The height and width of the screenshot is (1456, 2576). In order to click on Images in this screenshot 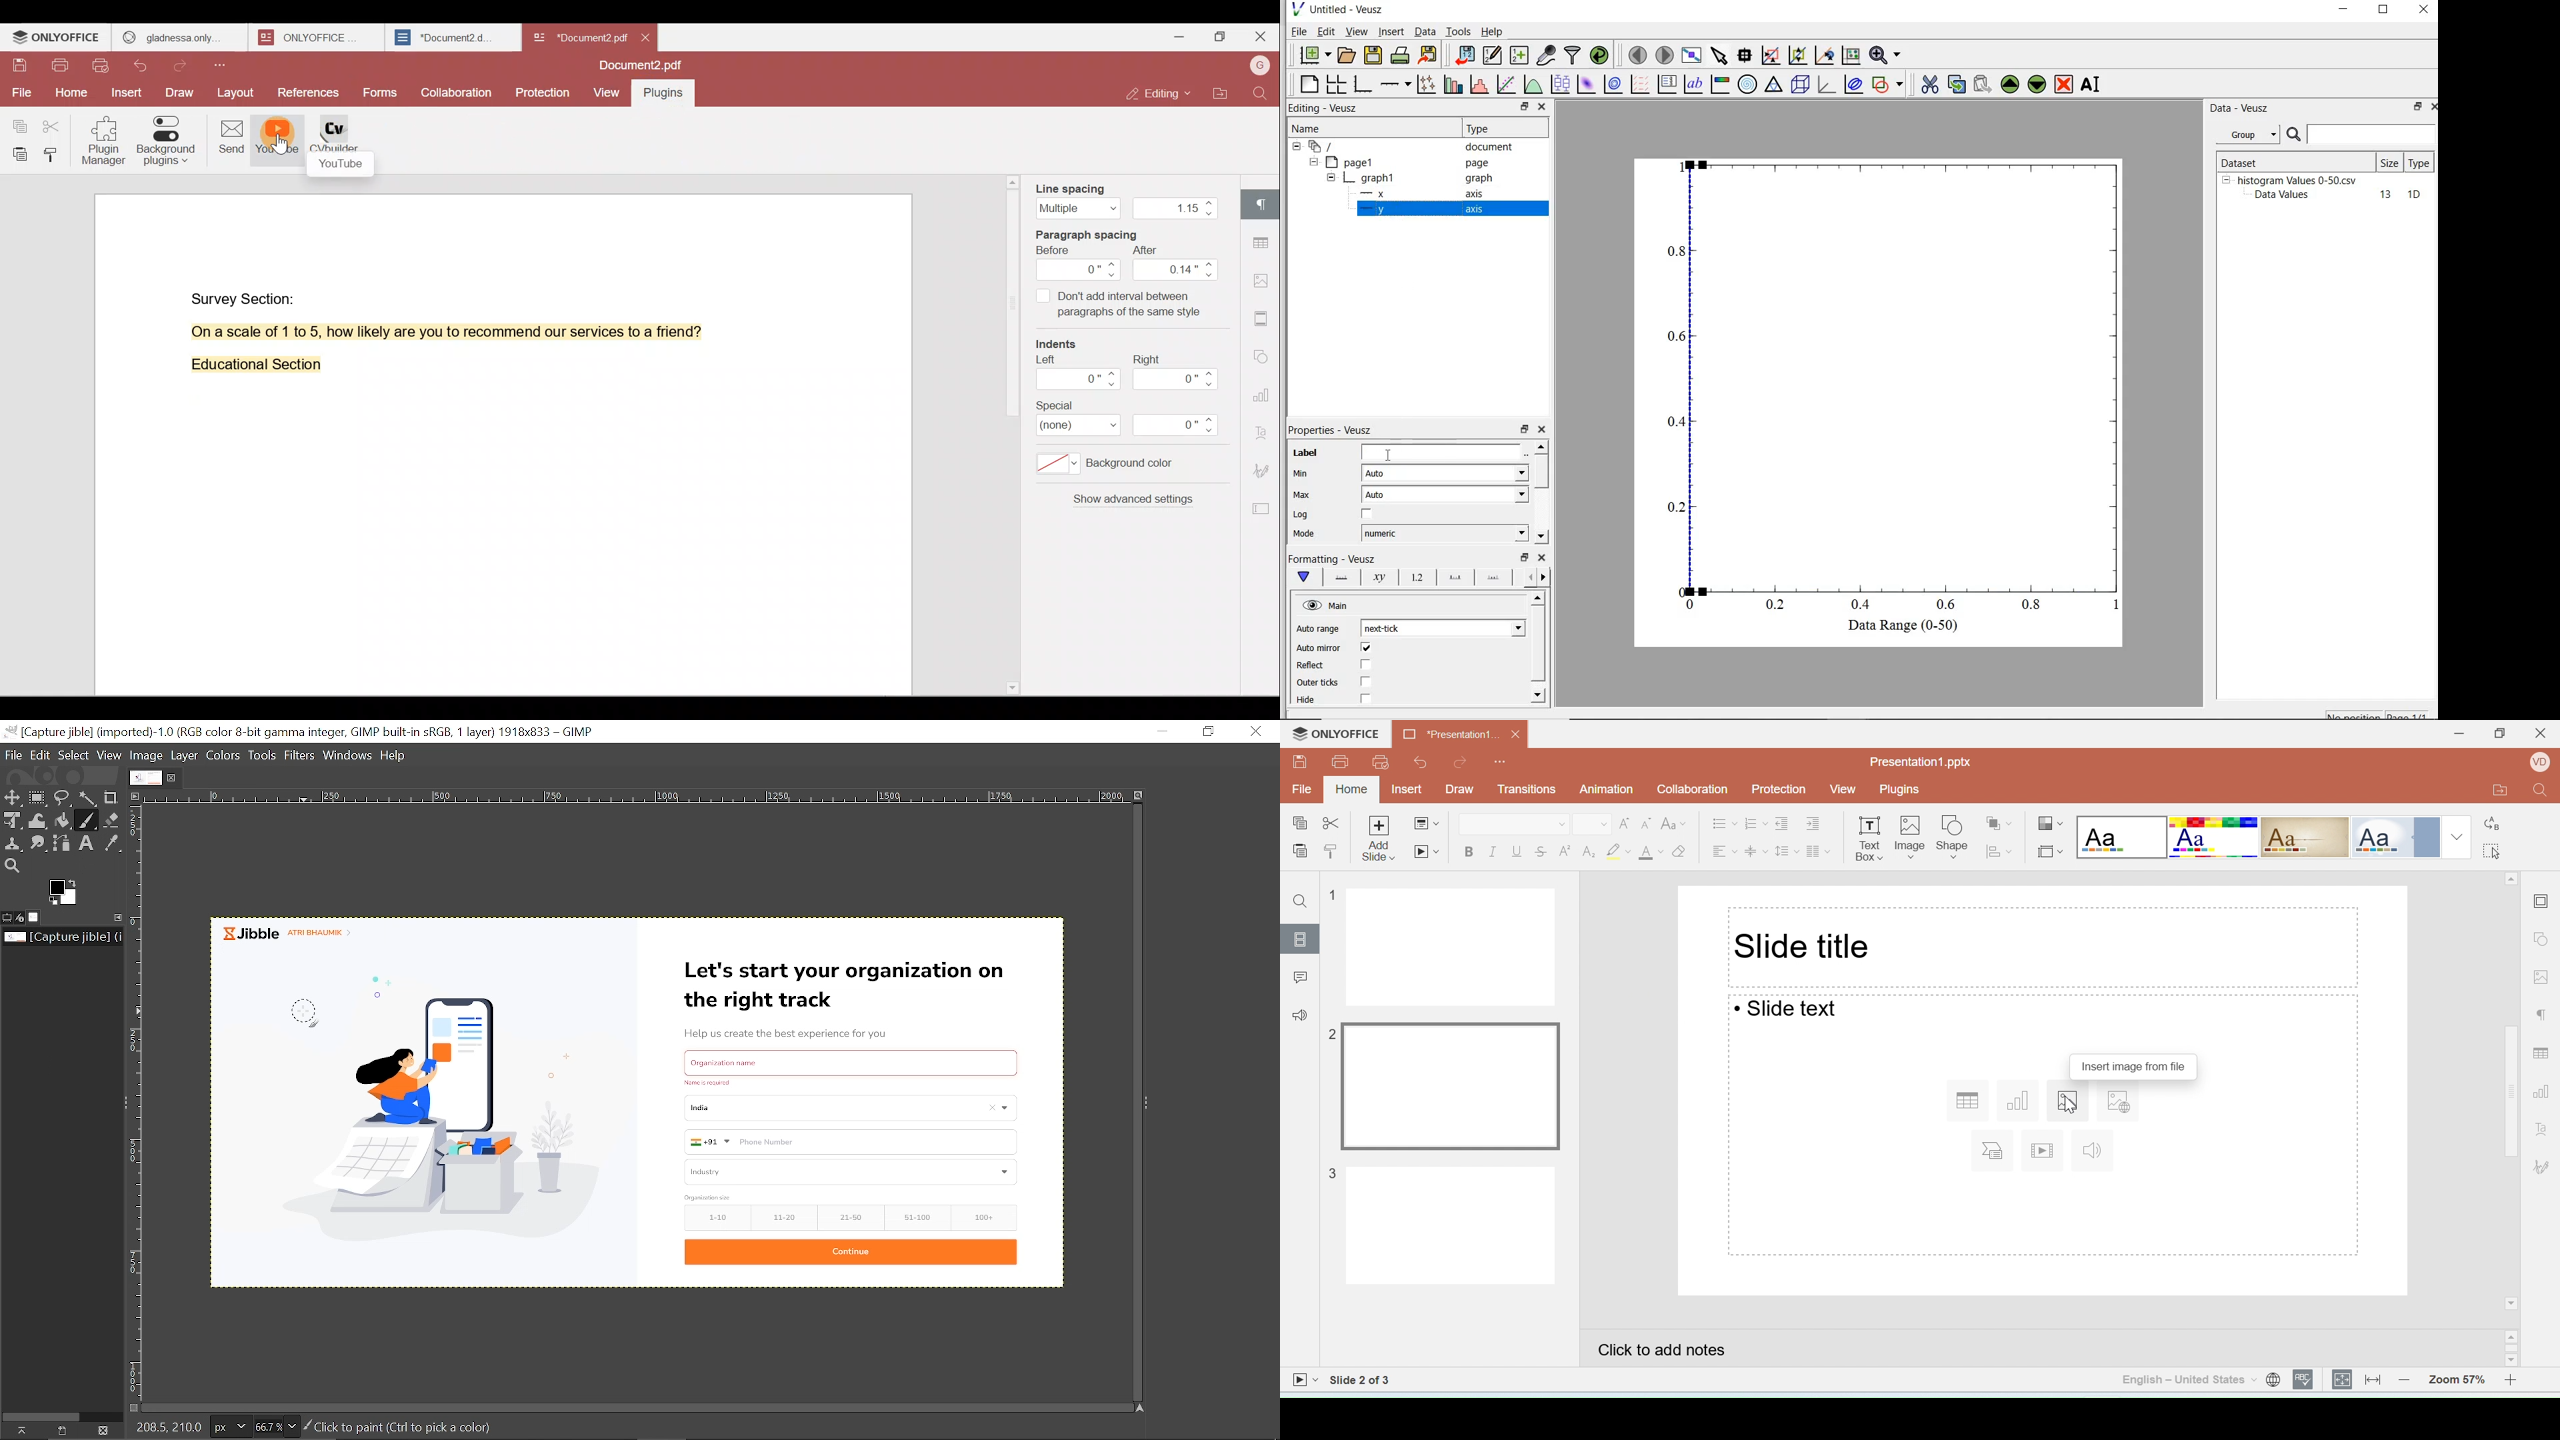, I will do `click(37, 917)`.